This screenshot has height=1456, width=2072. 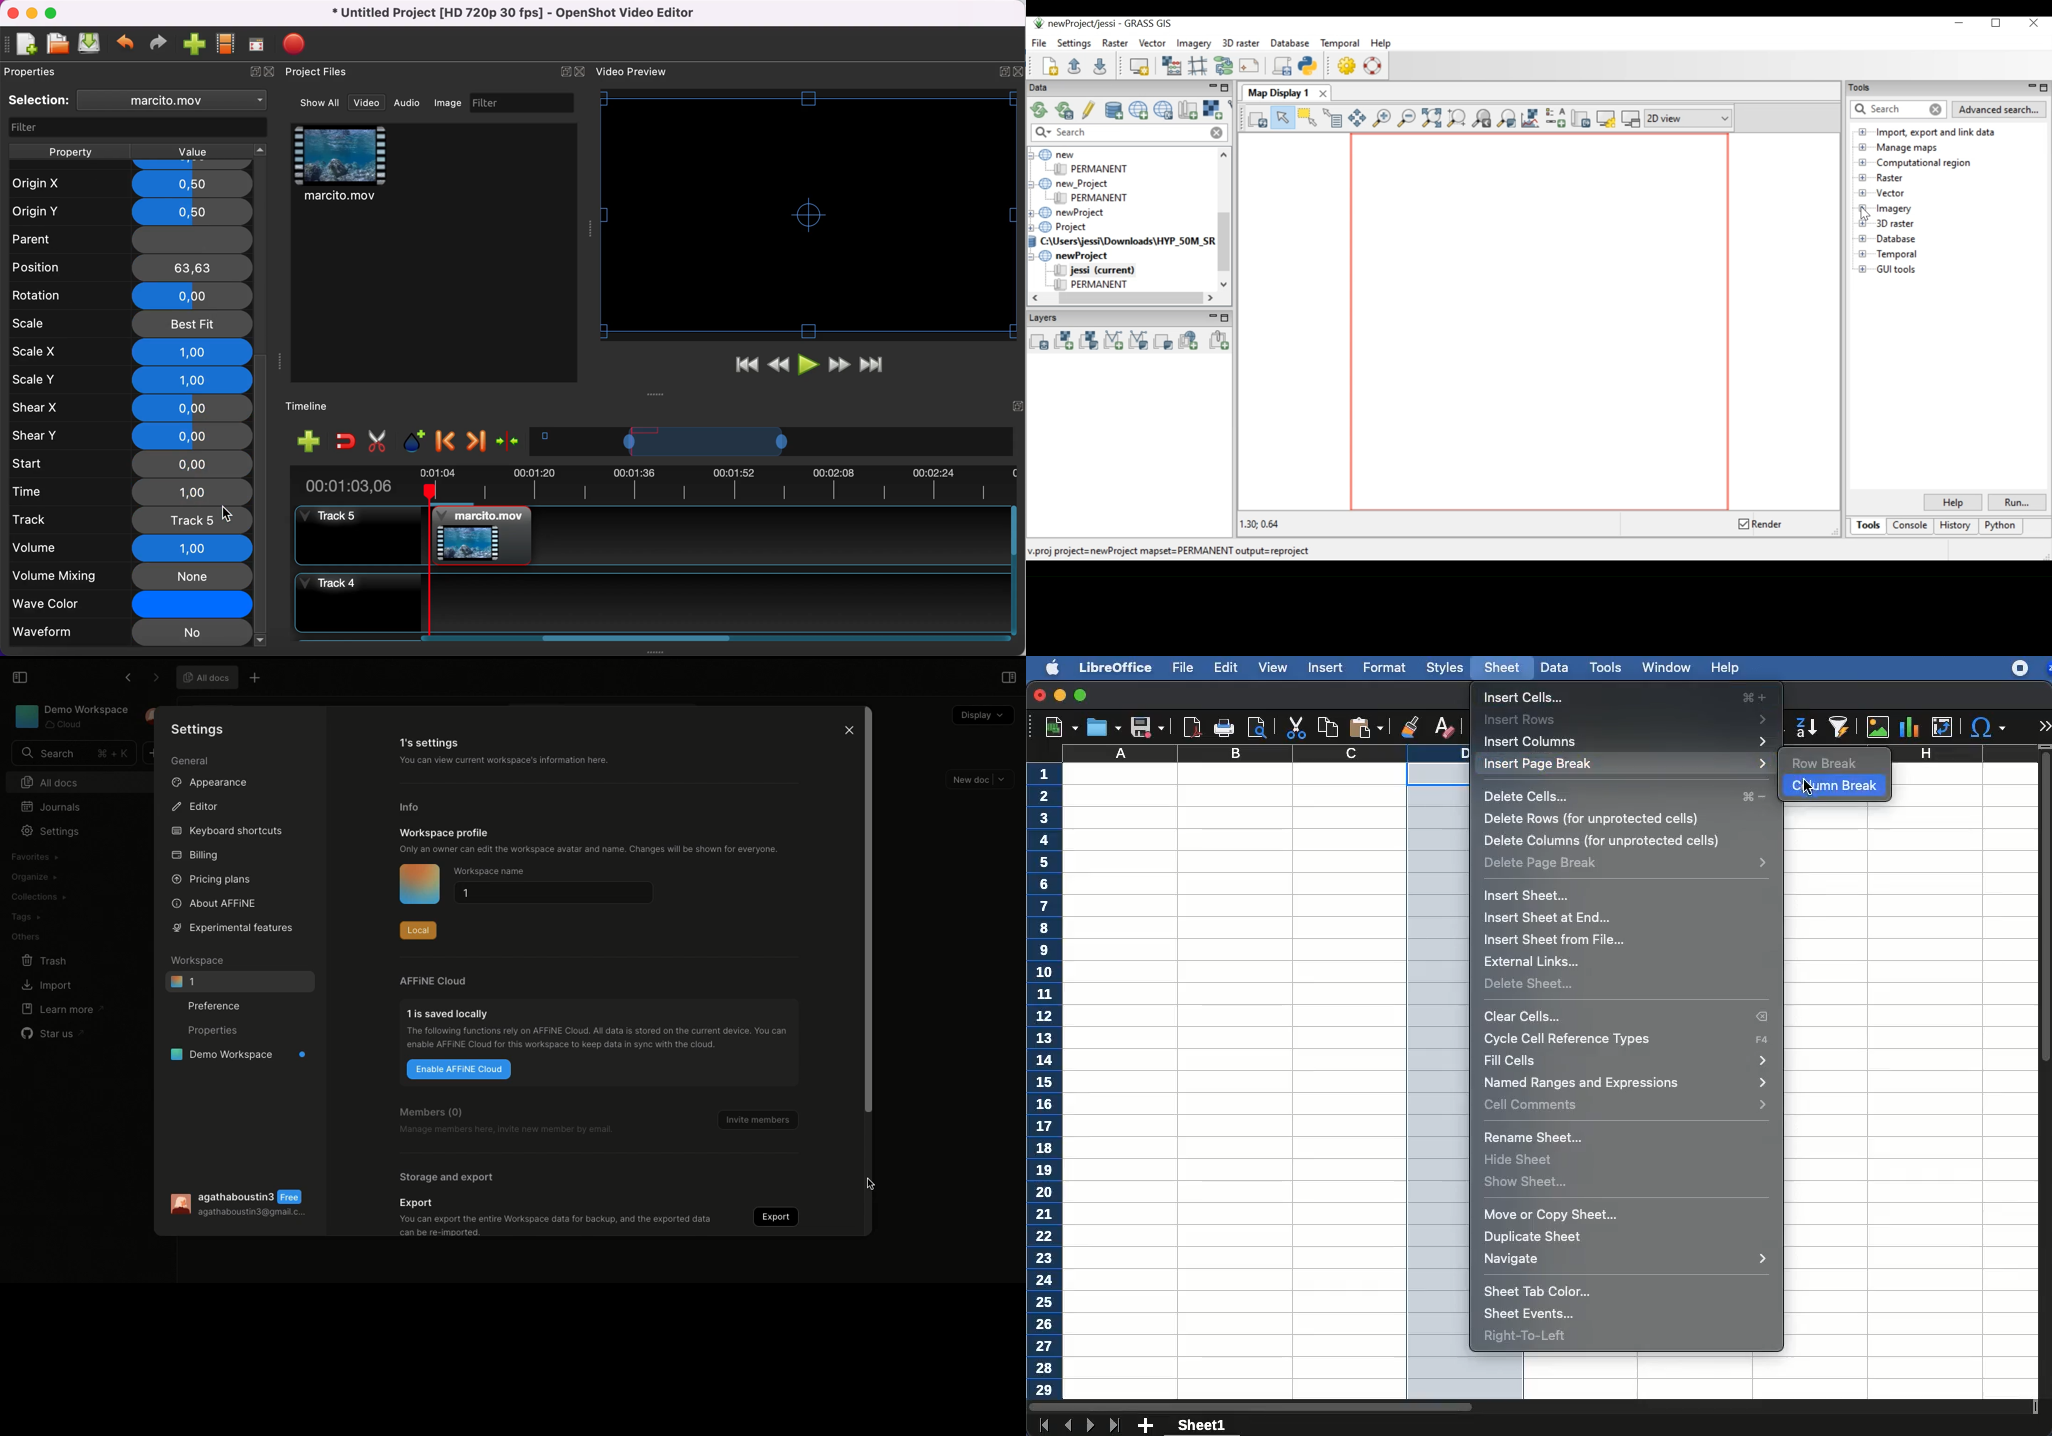 I want to click on timeline, so click(x=772, y=441).